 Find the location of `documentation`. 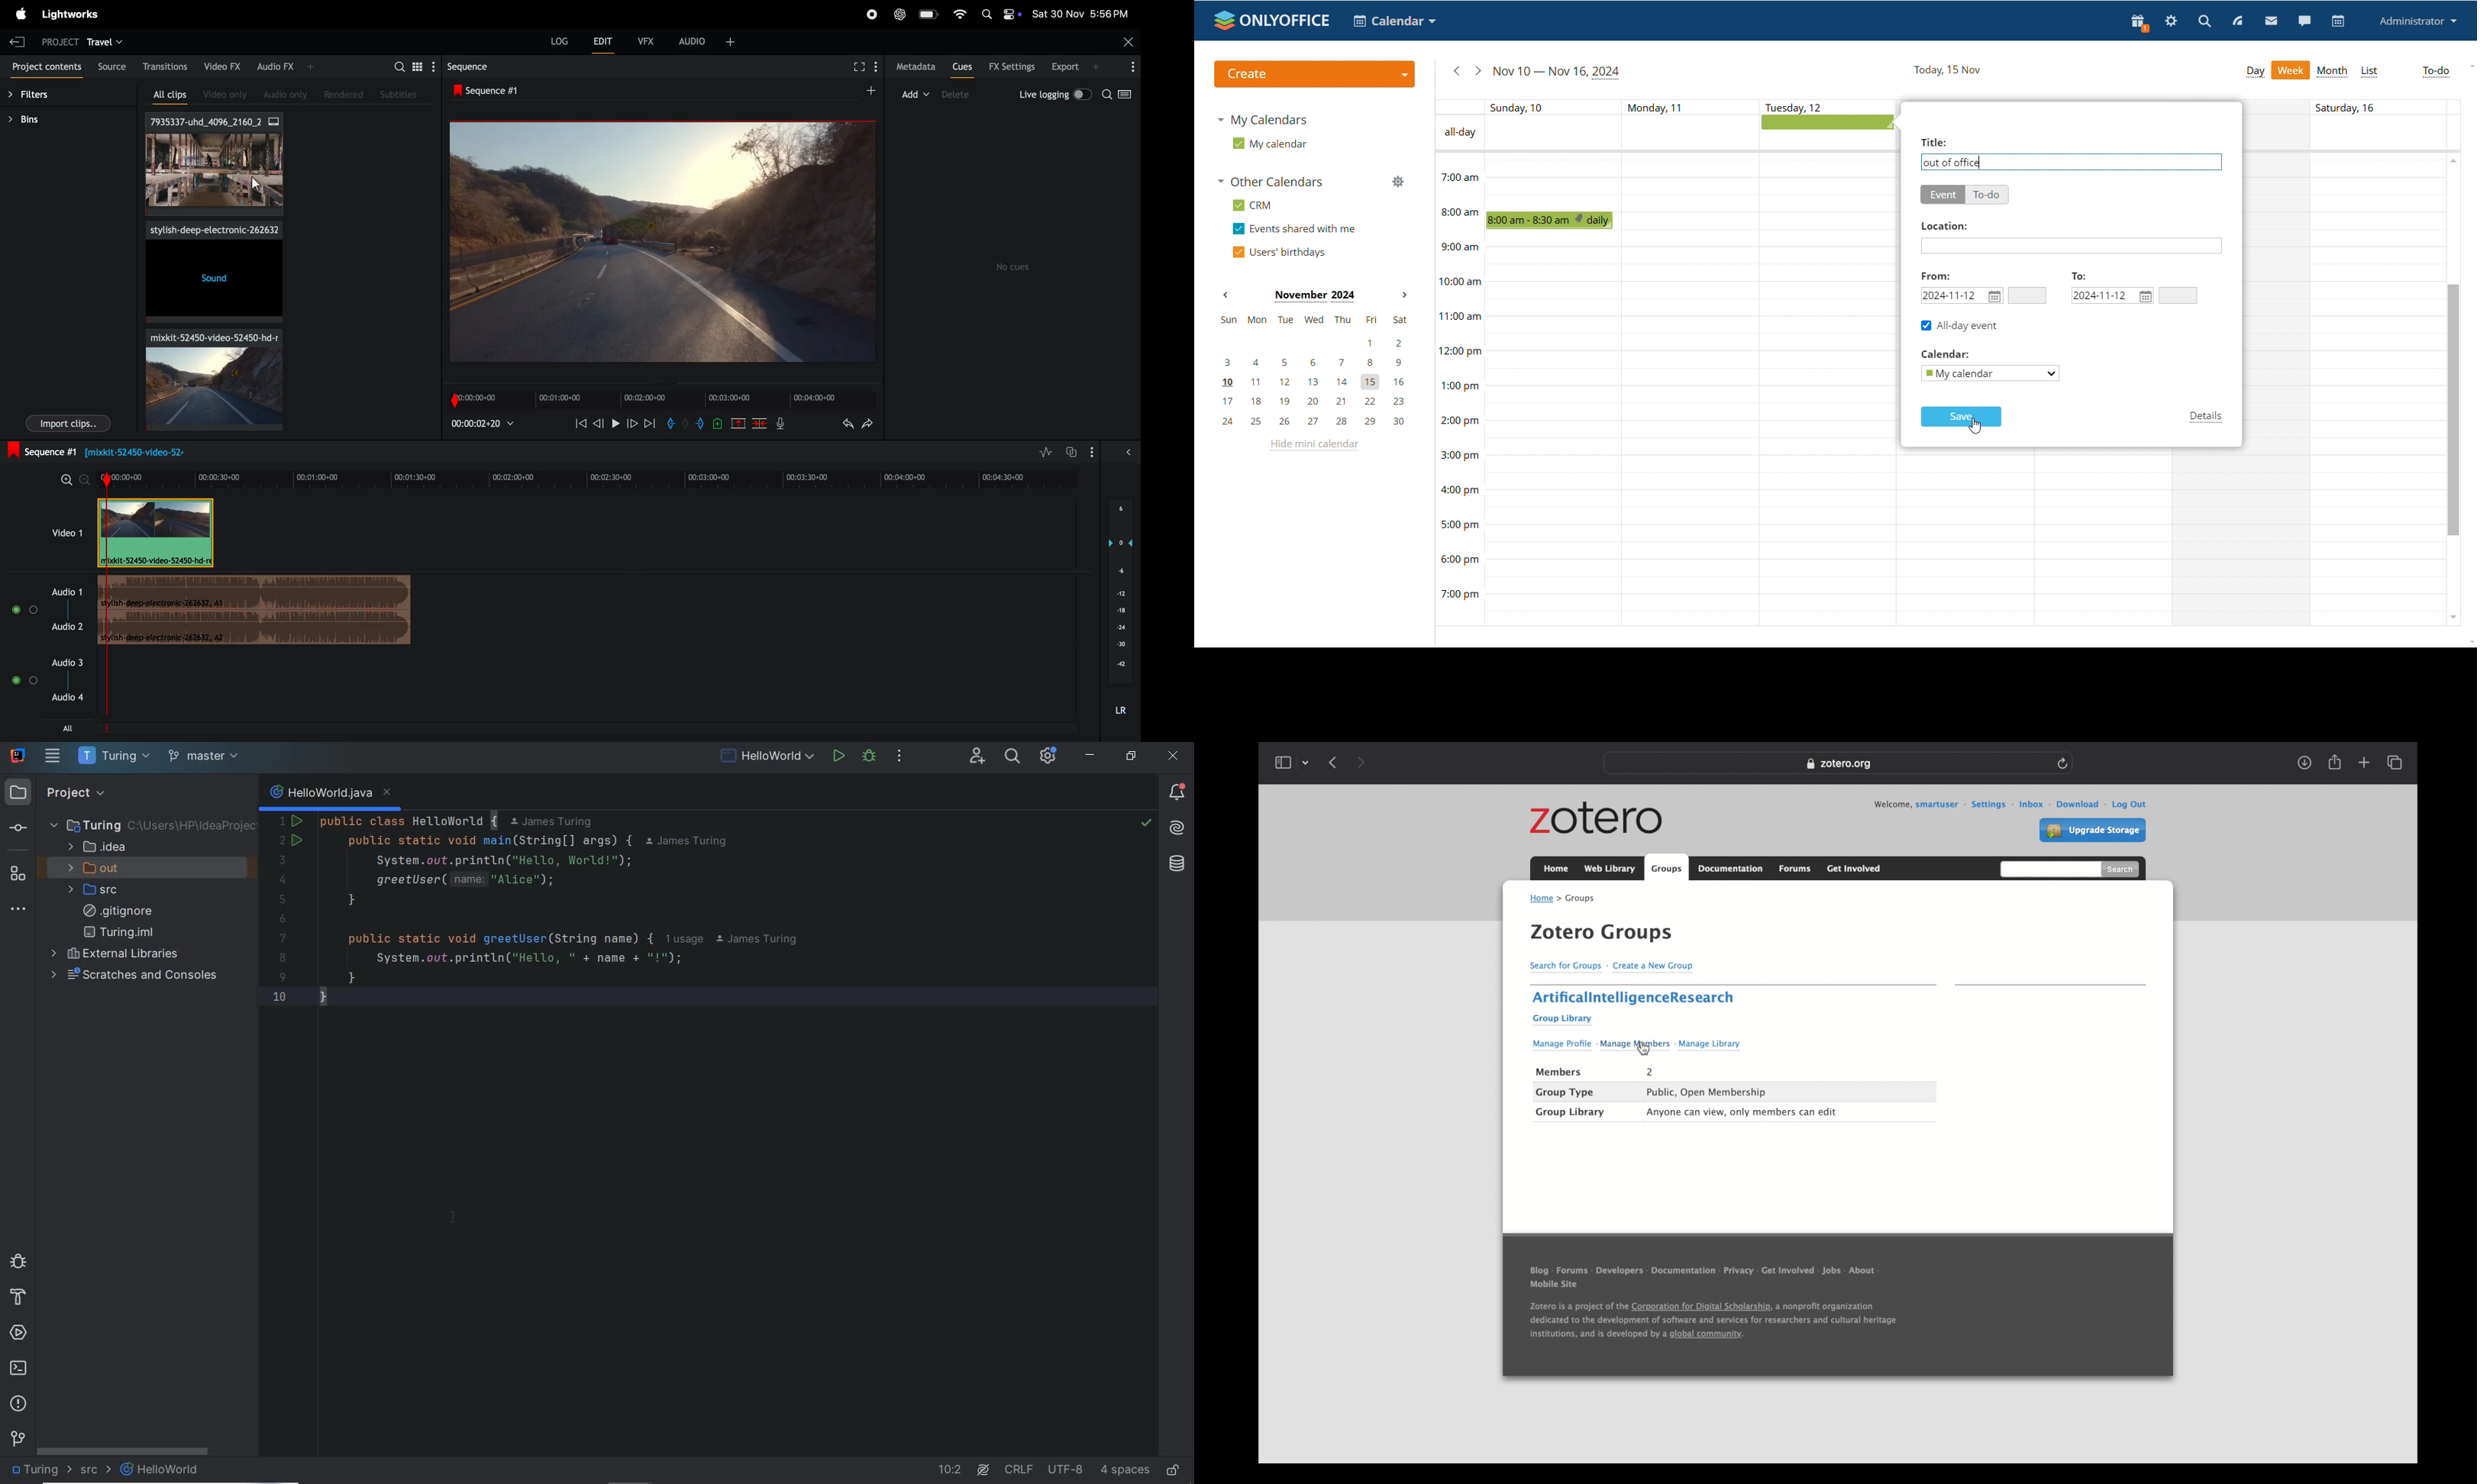

documentation is located at coordinates (1731, 869).